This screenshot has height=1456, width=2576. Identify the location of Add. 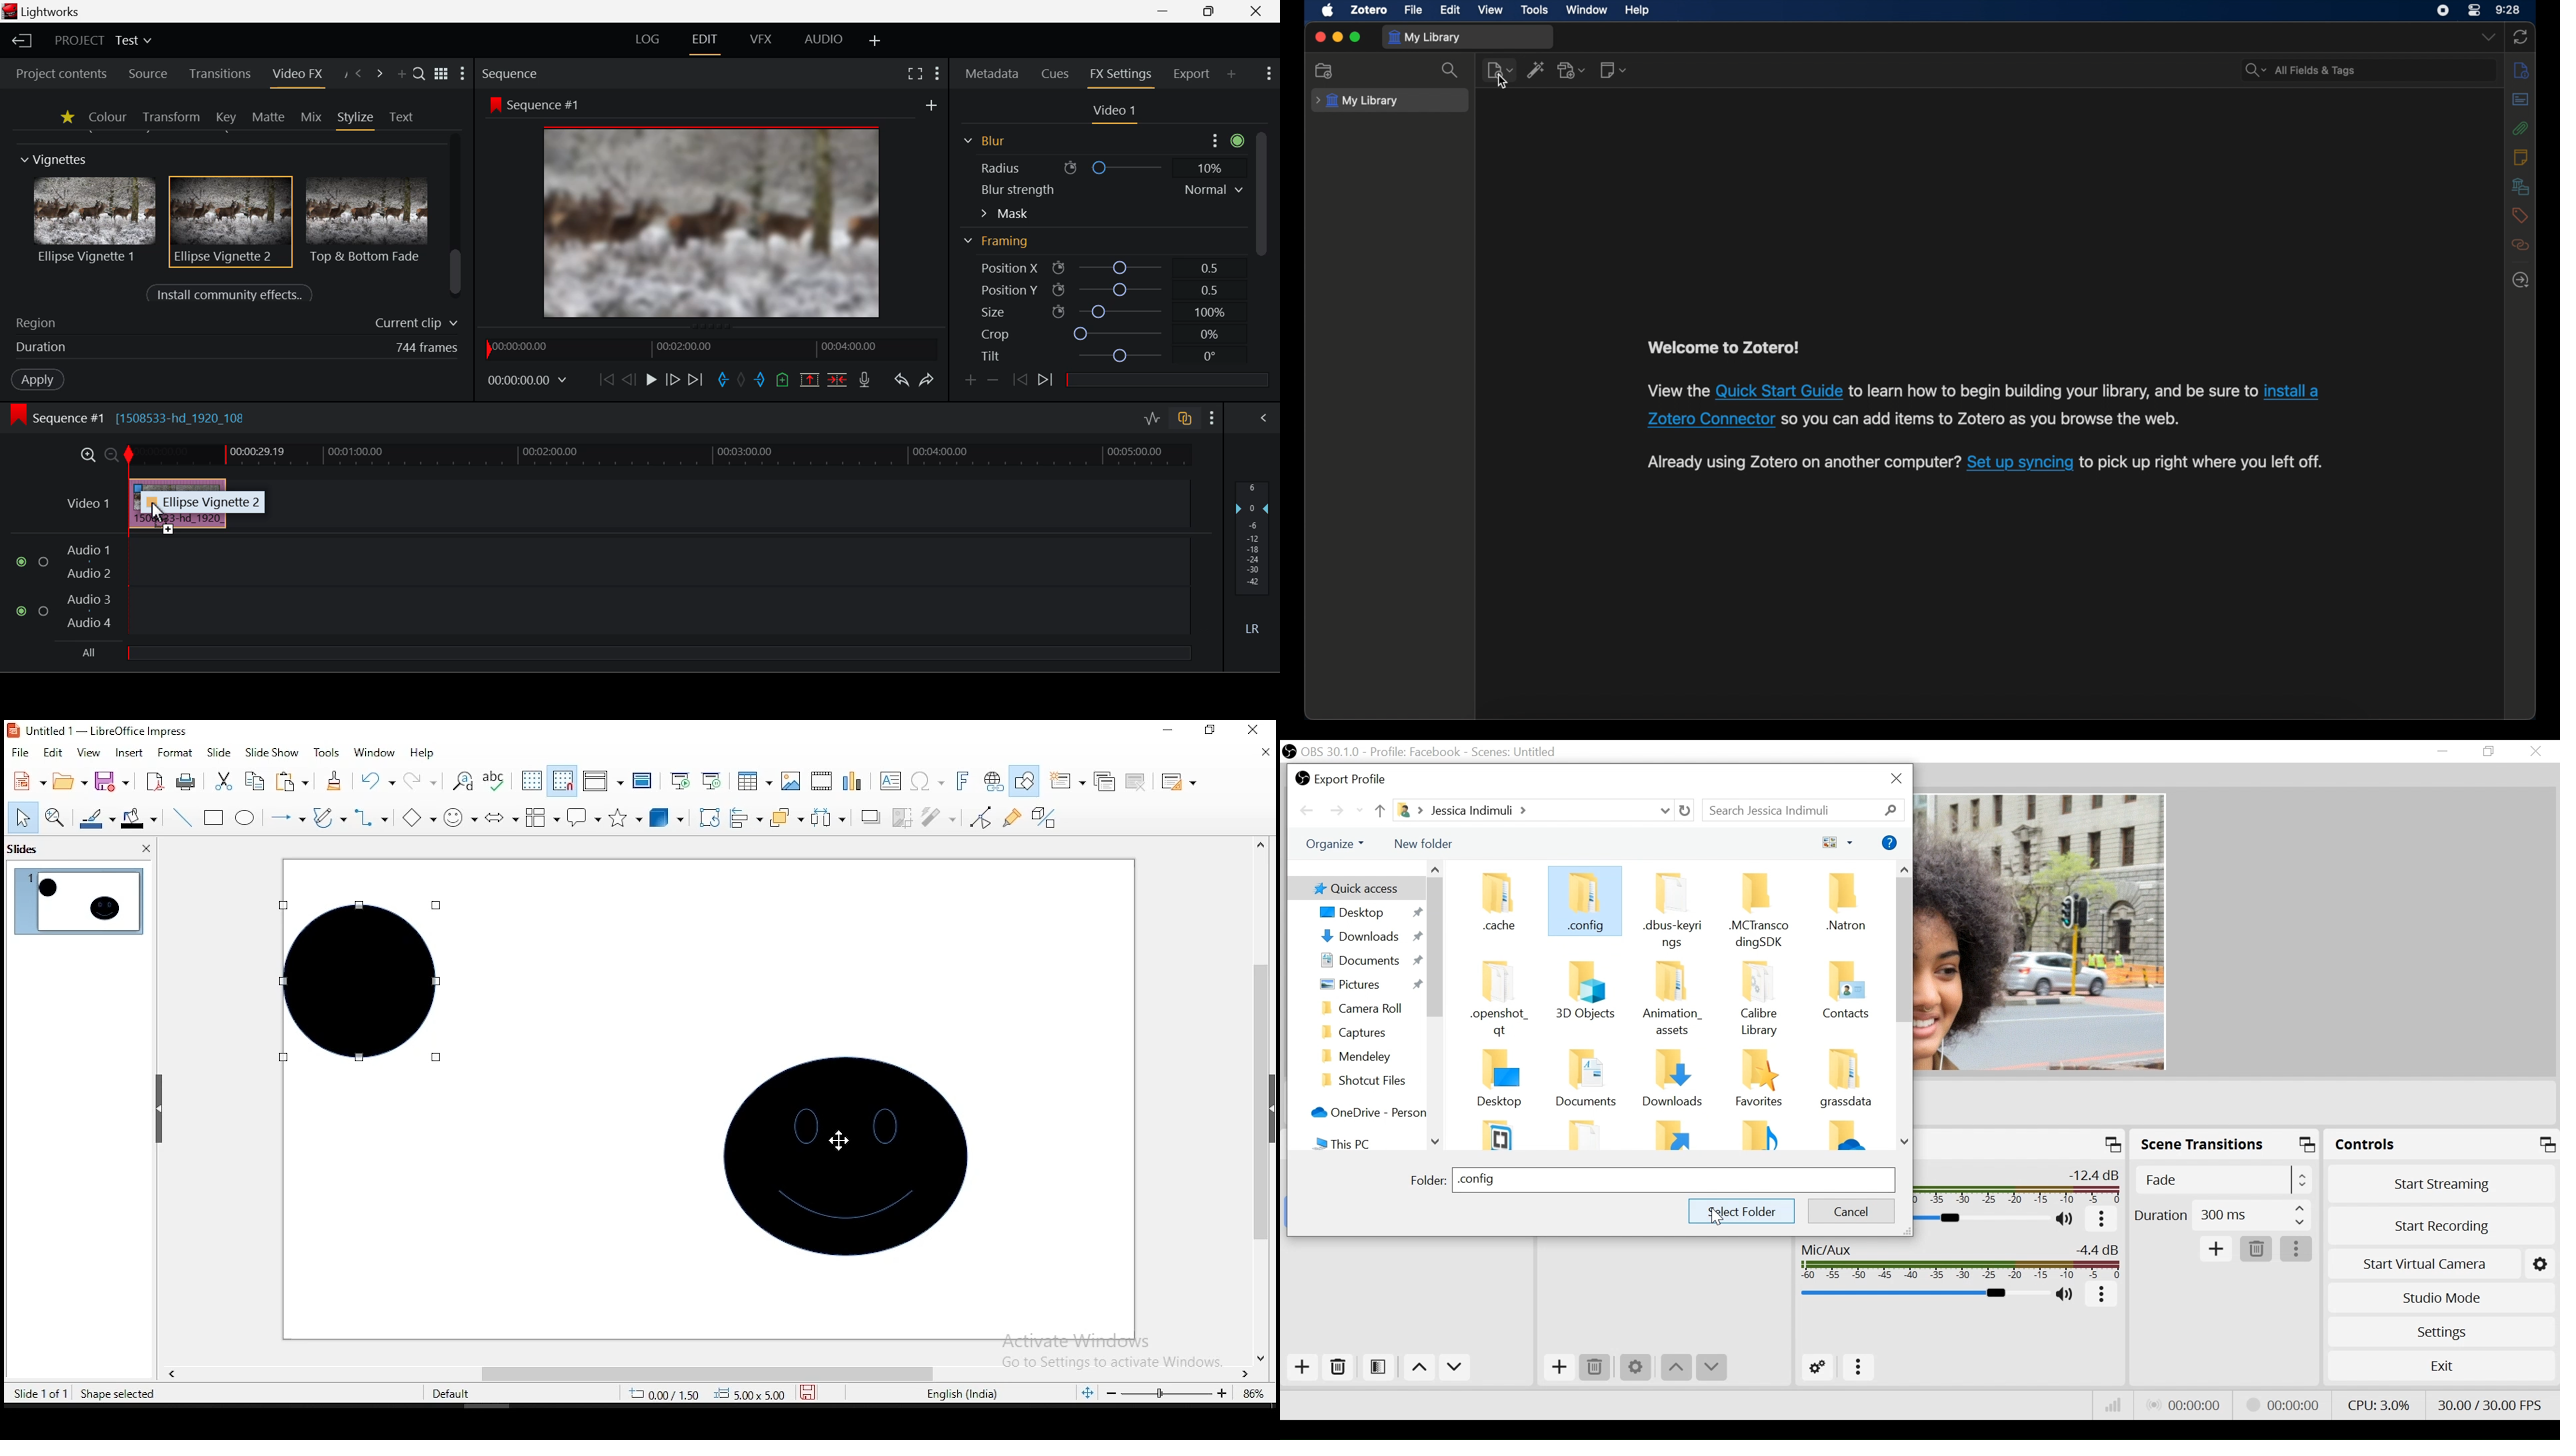
(1559, 1368).